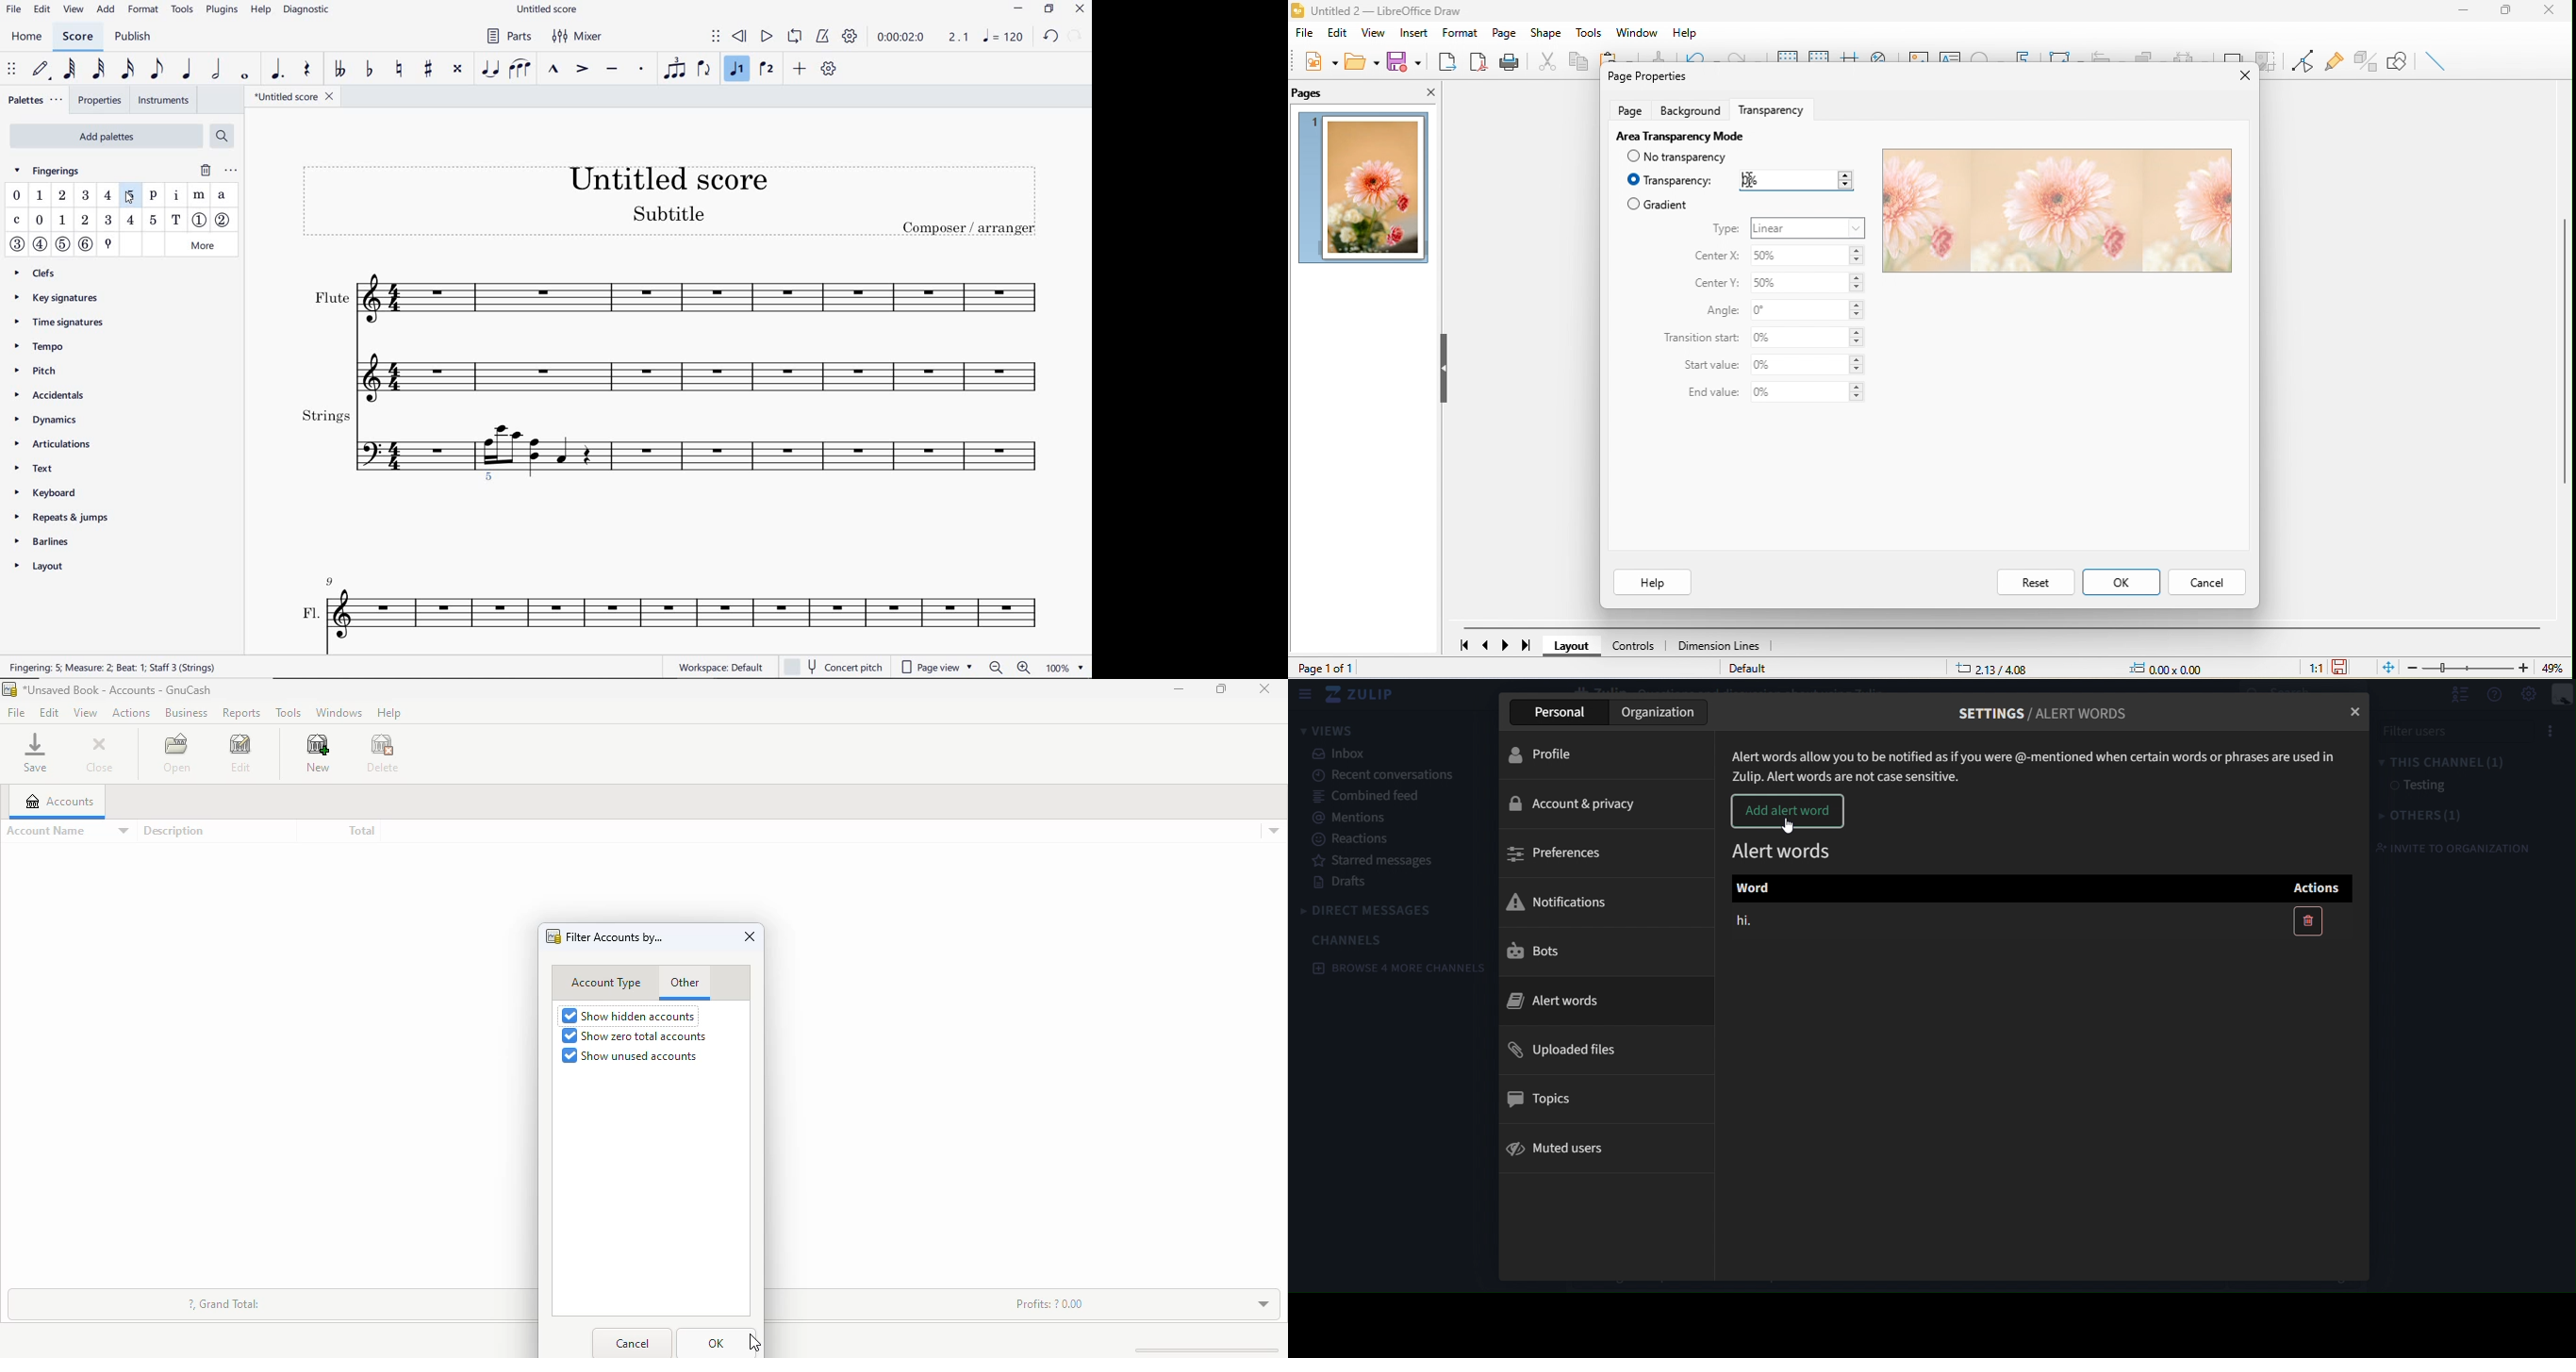 The image size is (2576, 1372). Describe the element at coordinates (280, 68) in the screenshot. I see `augmentation dot` at that location.